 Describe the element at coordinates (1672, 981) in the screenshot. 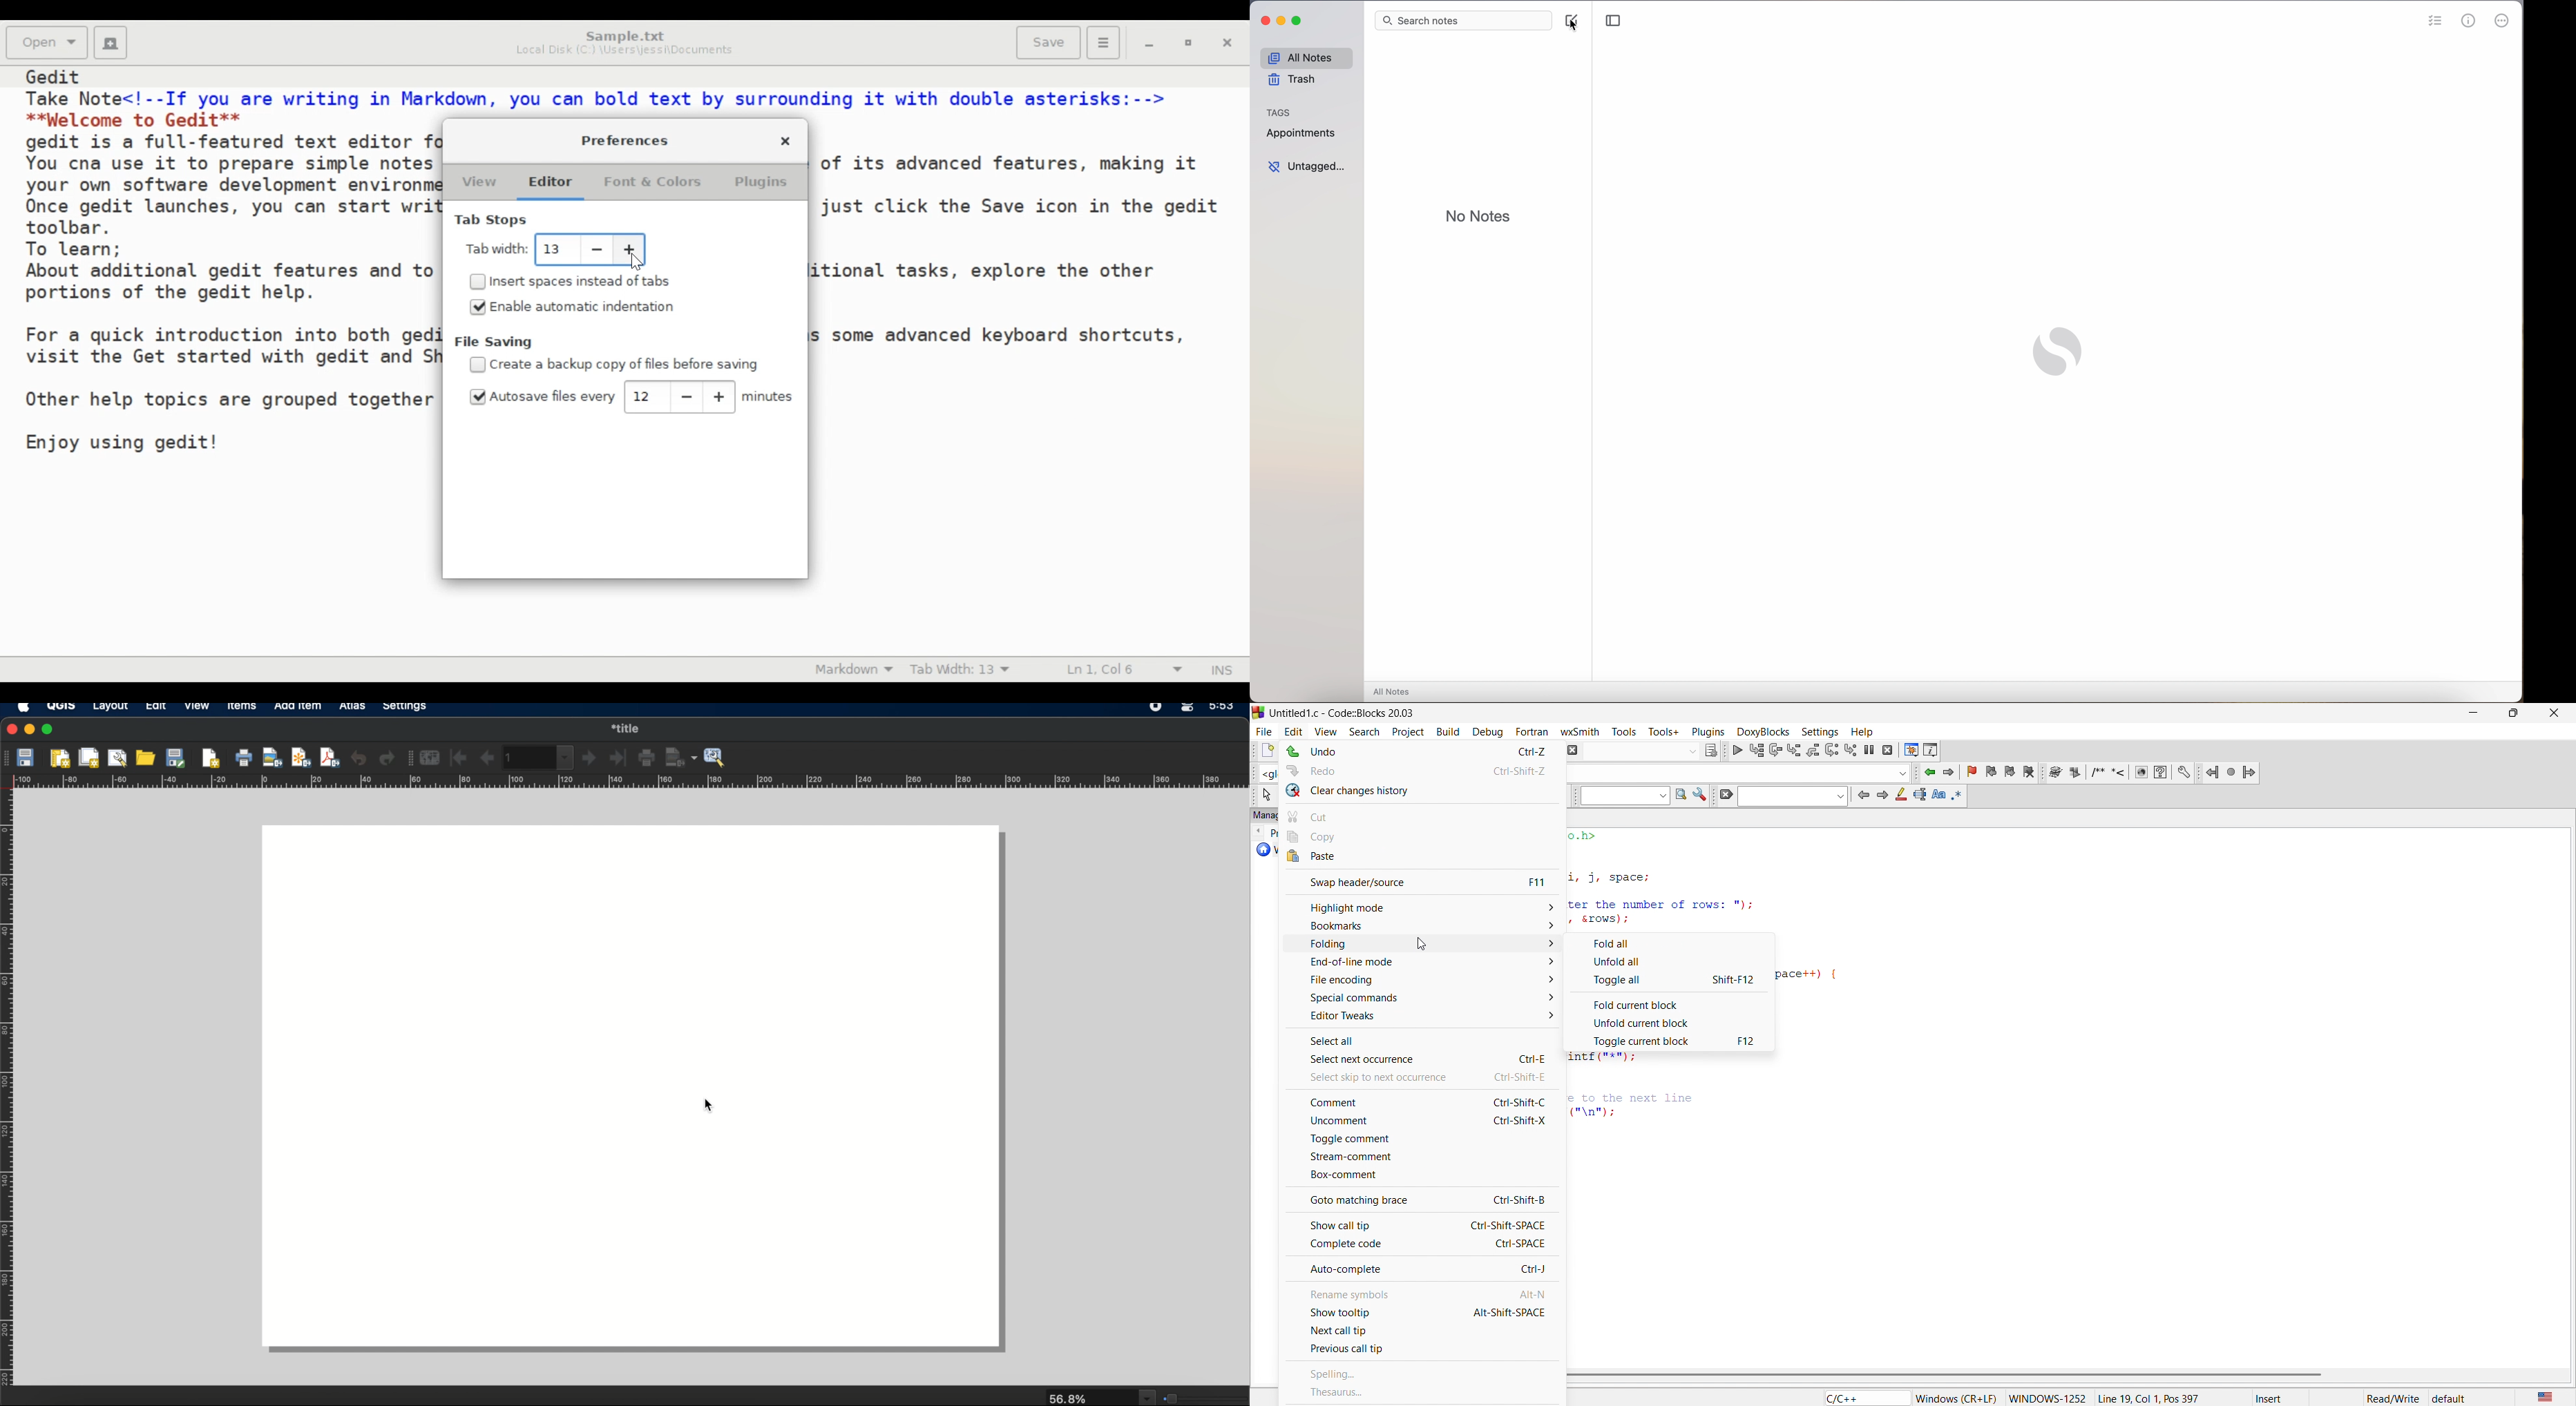

I see `toggle all` at that location.